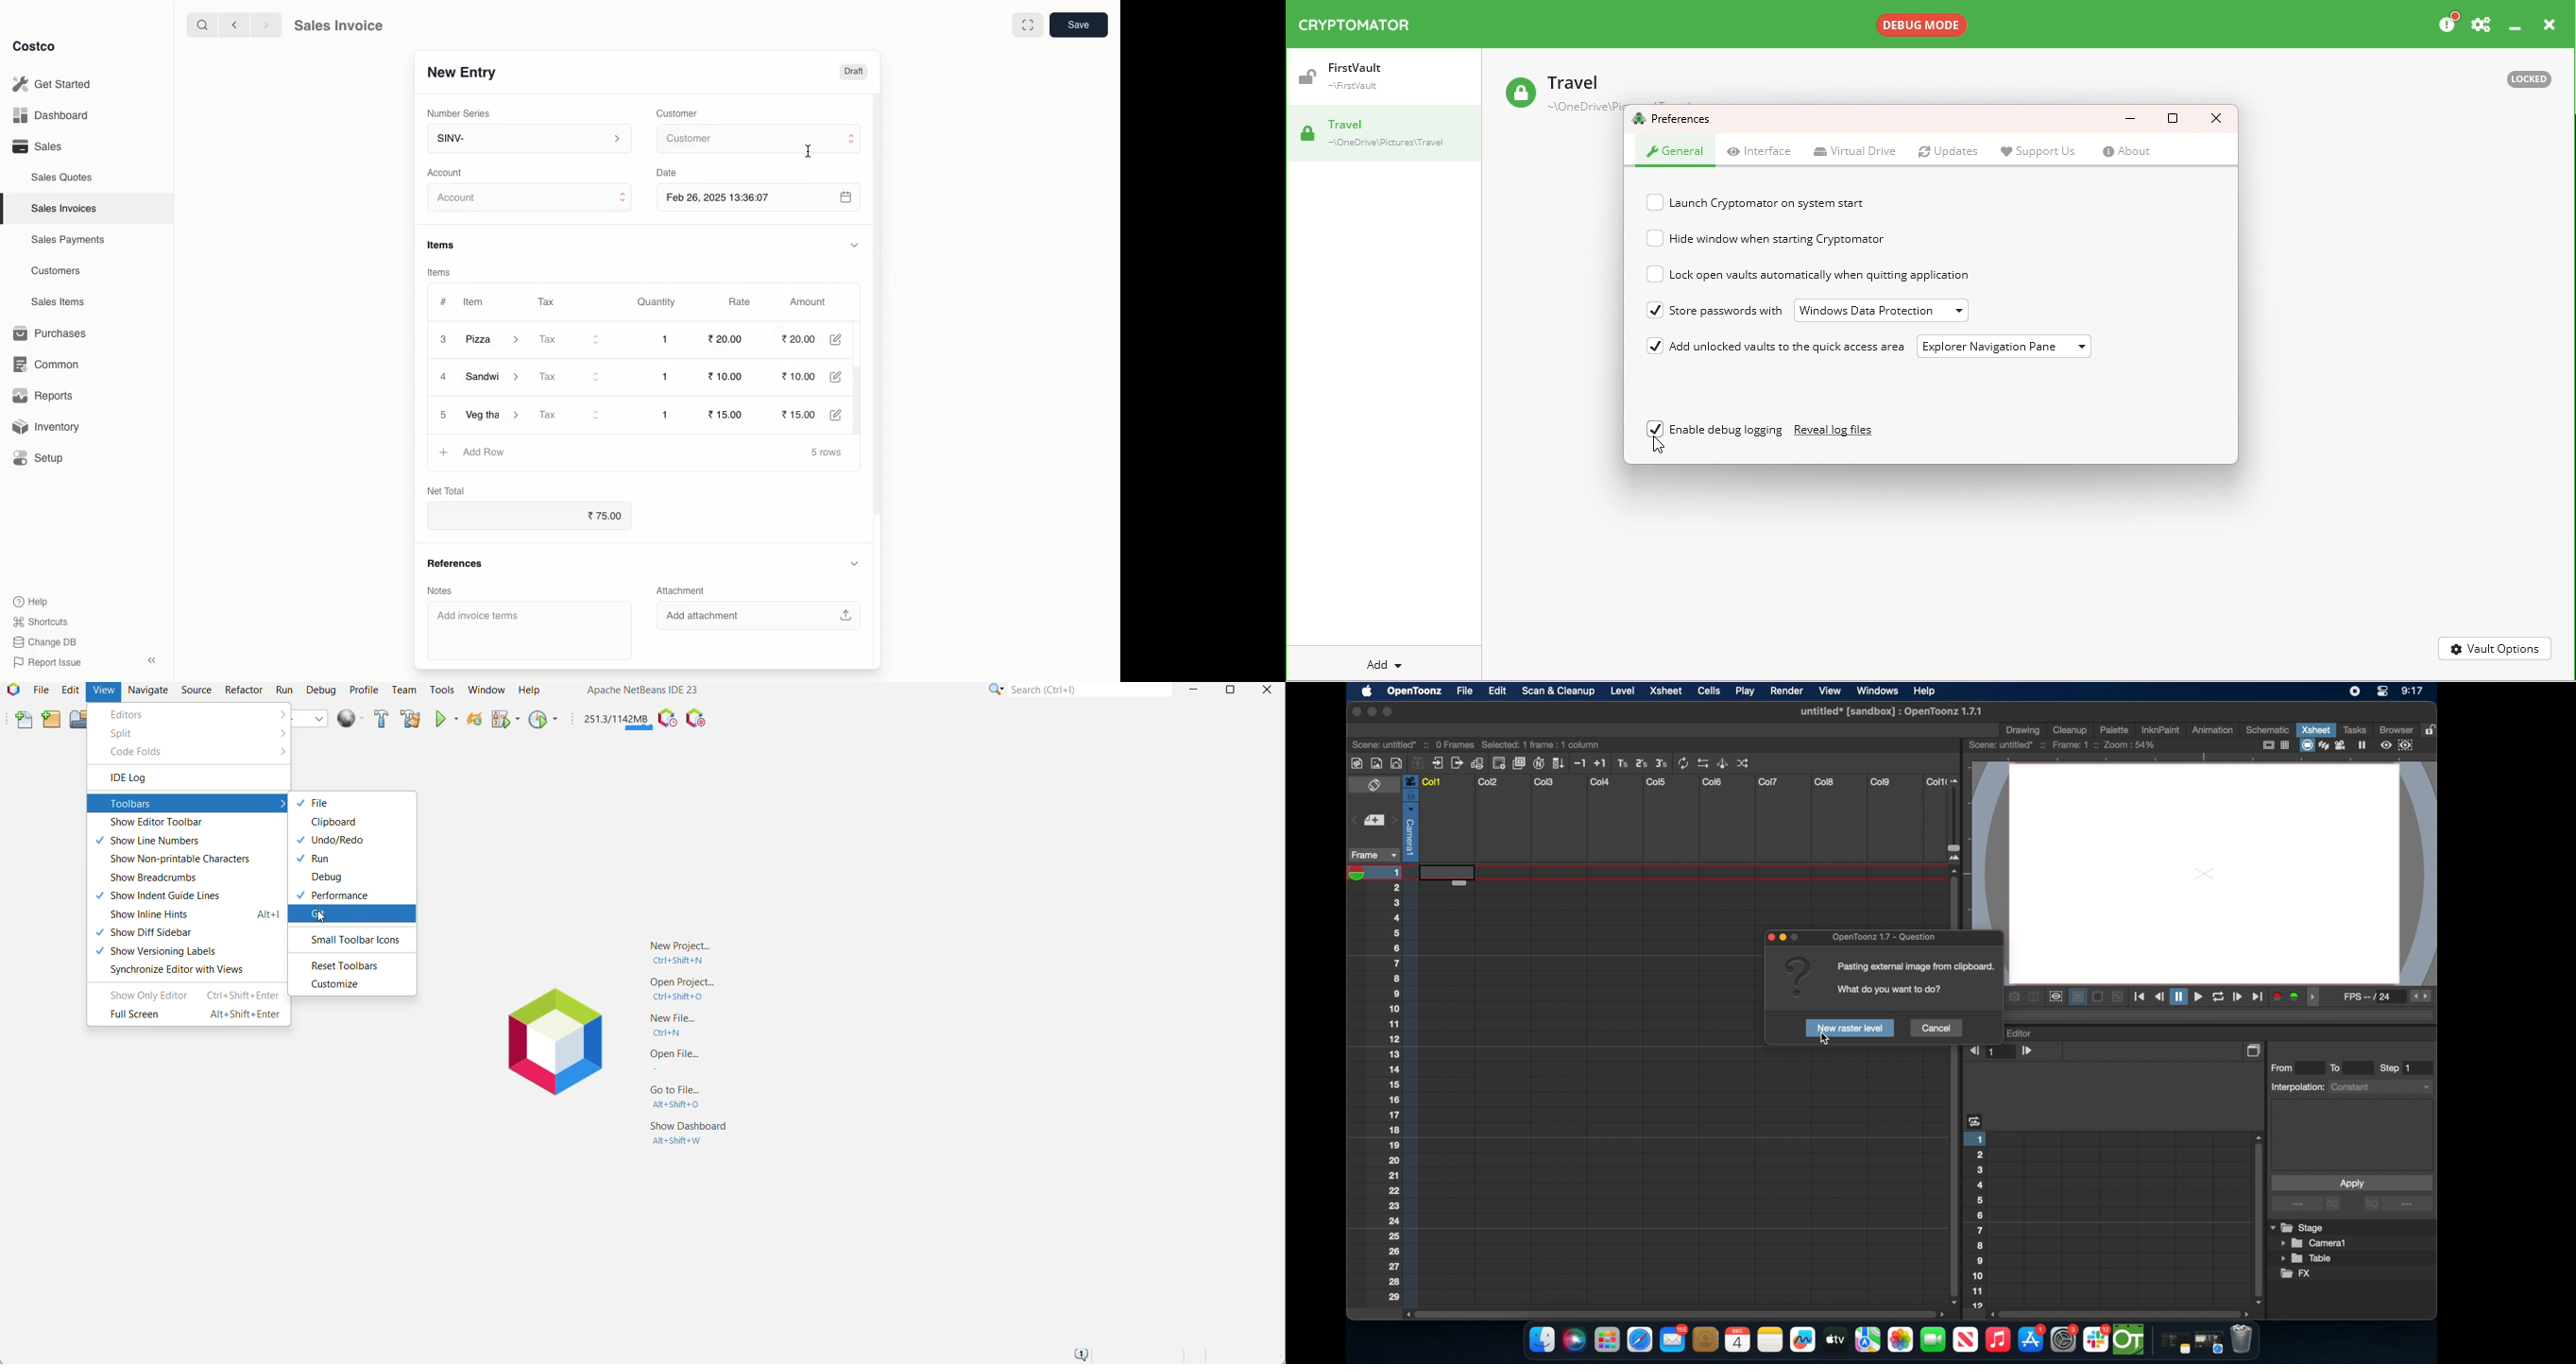 The height and width of the screenshot is (1372, 2576). I want to click on Hide window when starting Cryptomator, so click(1828, 239).